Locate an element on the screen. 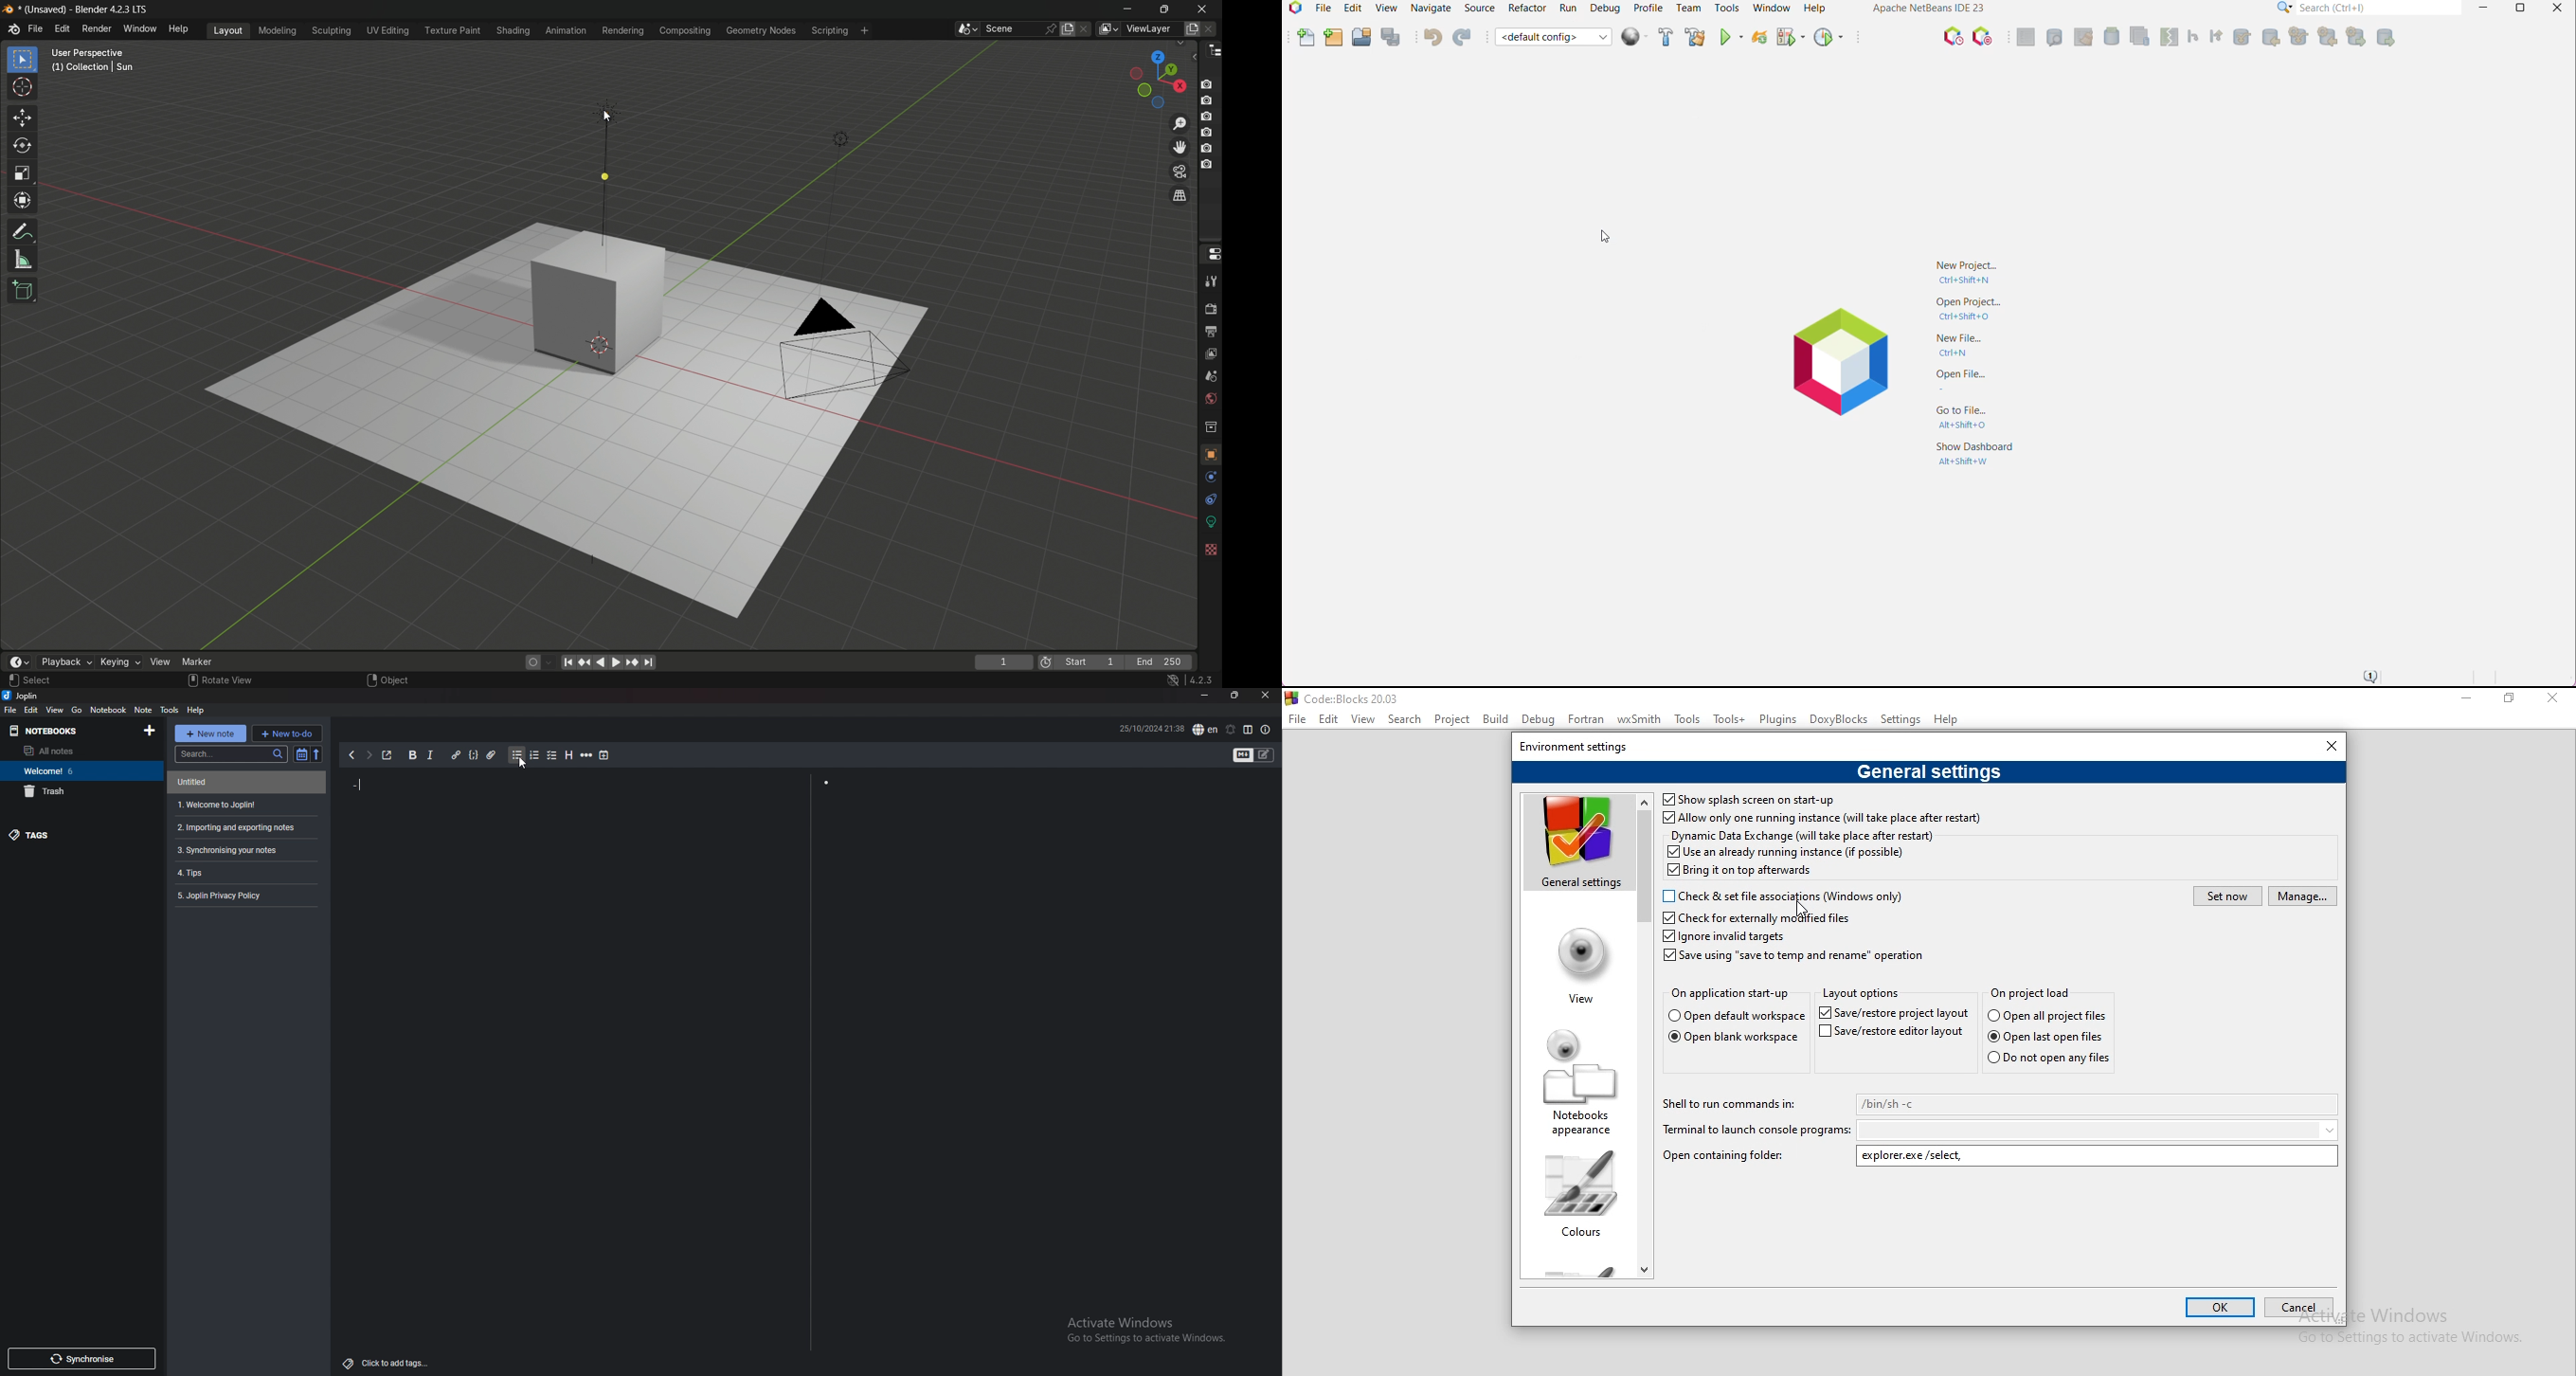 This screenshot has height=1400, width=2576. Cursor is located at coordinates (1805, 907).